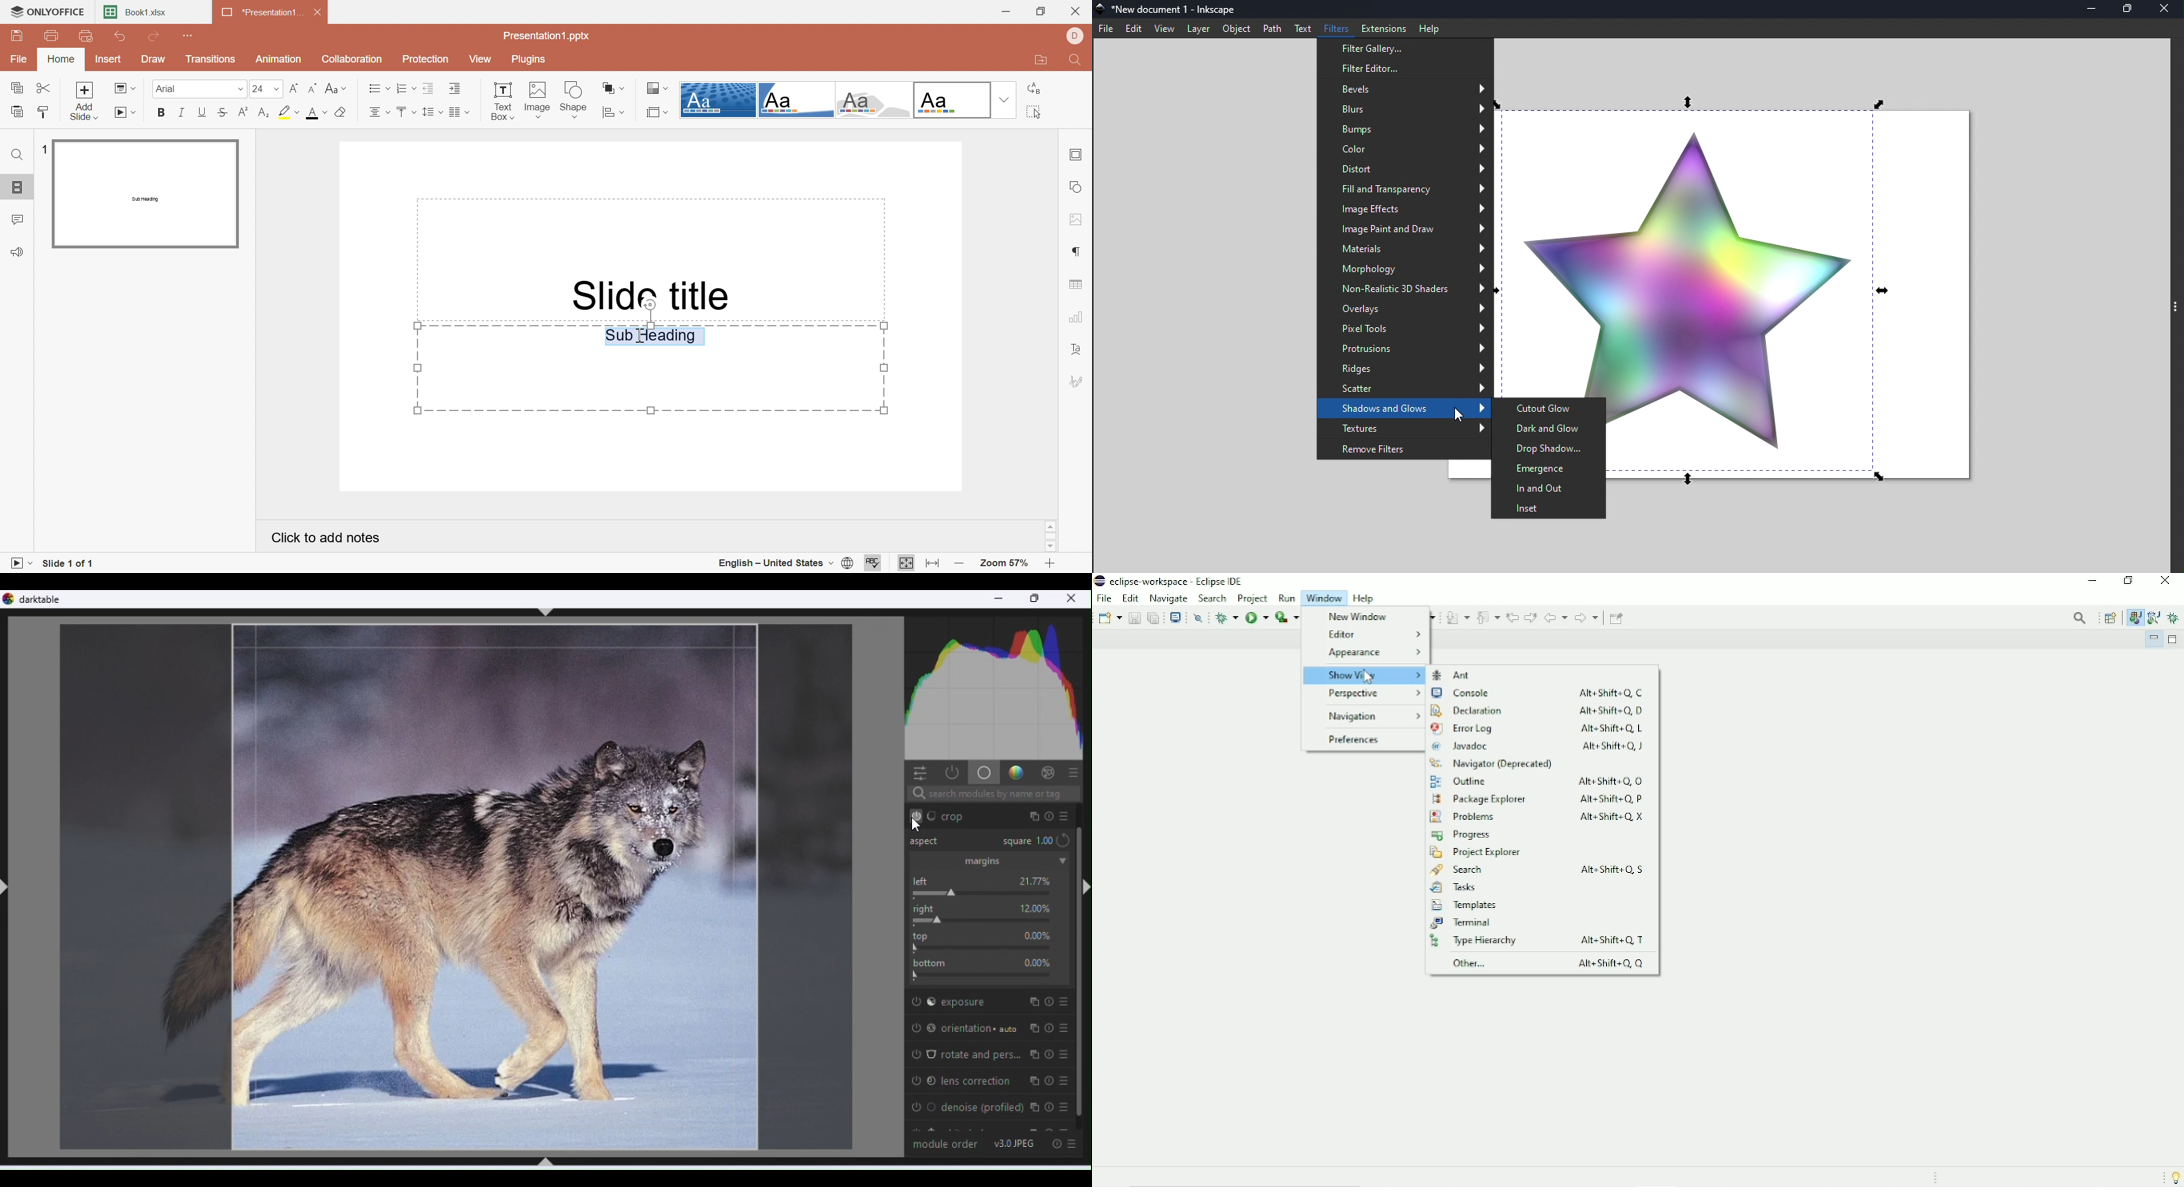 The height and width of the screenshot is (1204, 2184). What do you see at coordinates (1405, 430) in the screenshot?
I see `Textures` at bounding box center [1405, 430].